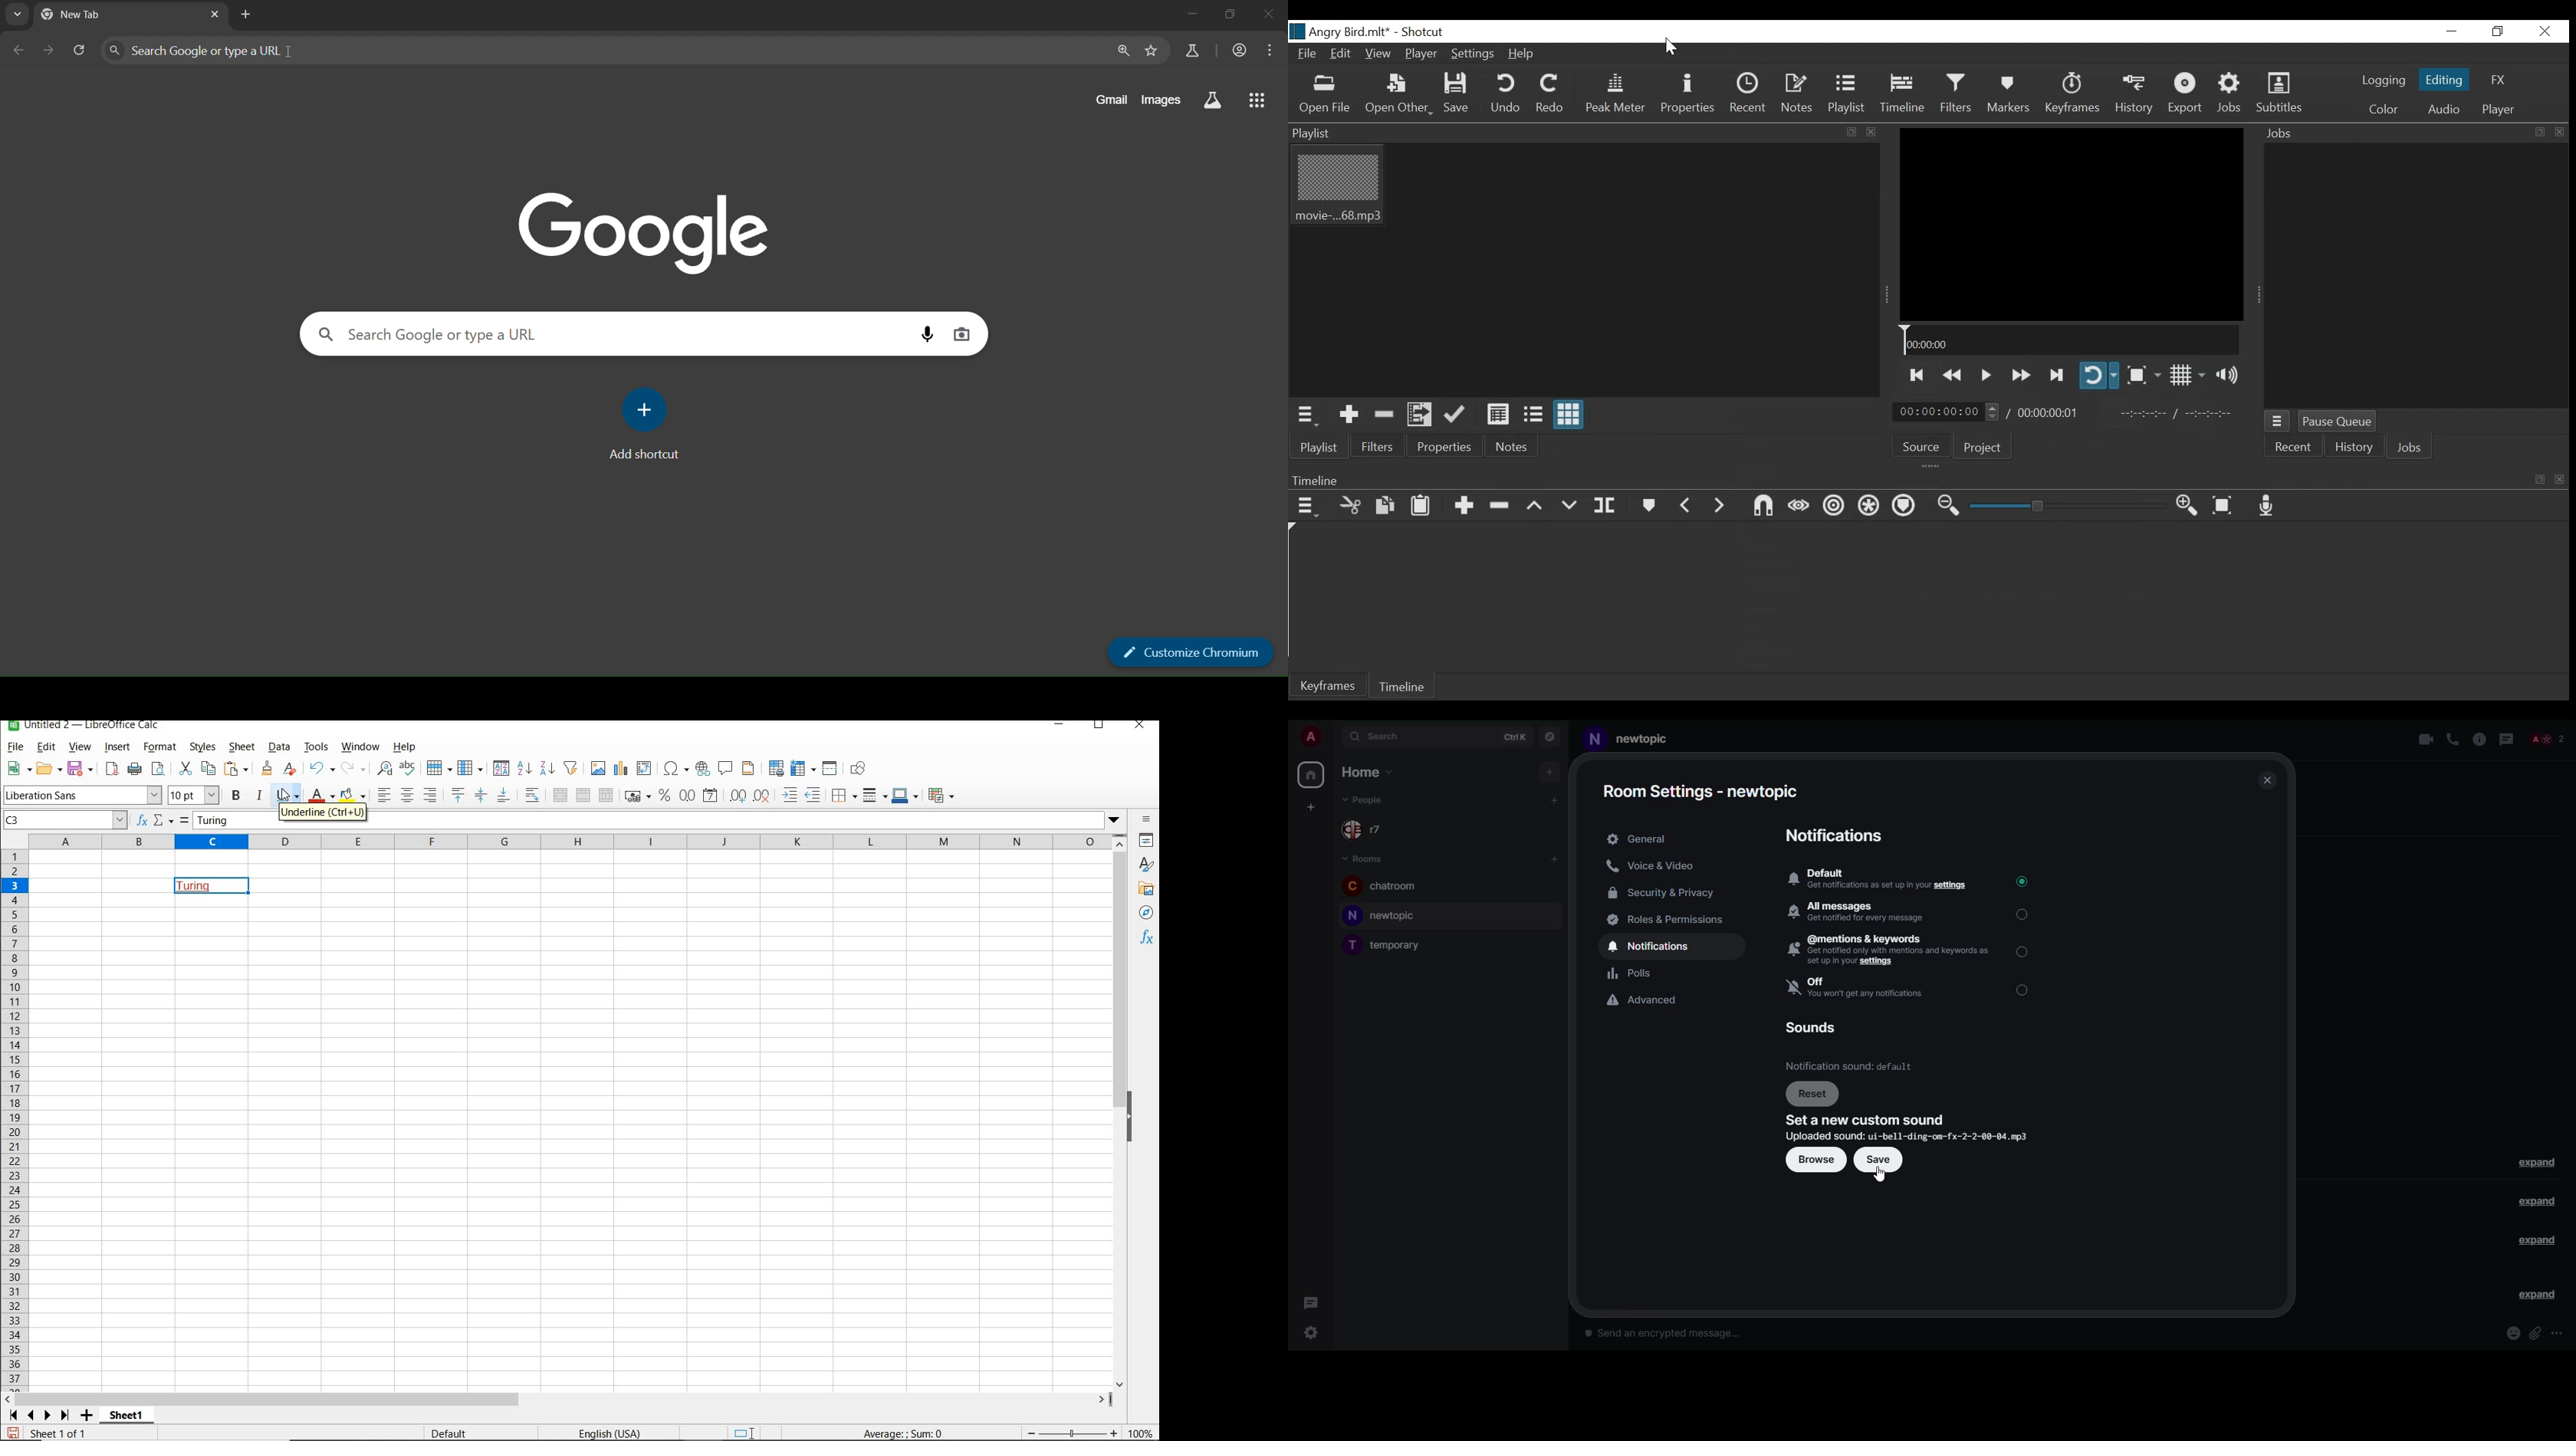 The height and width of the screenshot is (1456, 2576). What do you see at coordinates (1383, 914) in the screenshot?
I see `room` at bounding box center [1383, 914].